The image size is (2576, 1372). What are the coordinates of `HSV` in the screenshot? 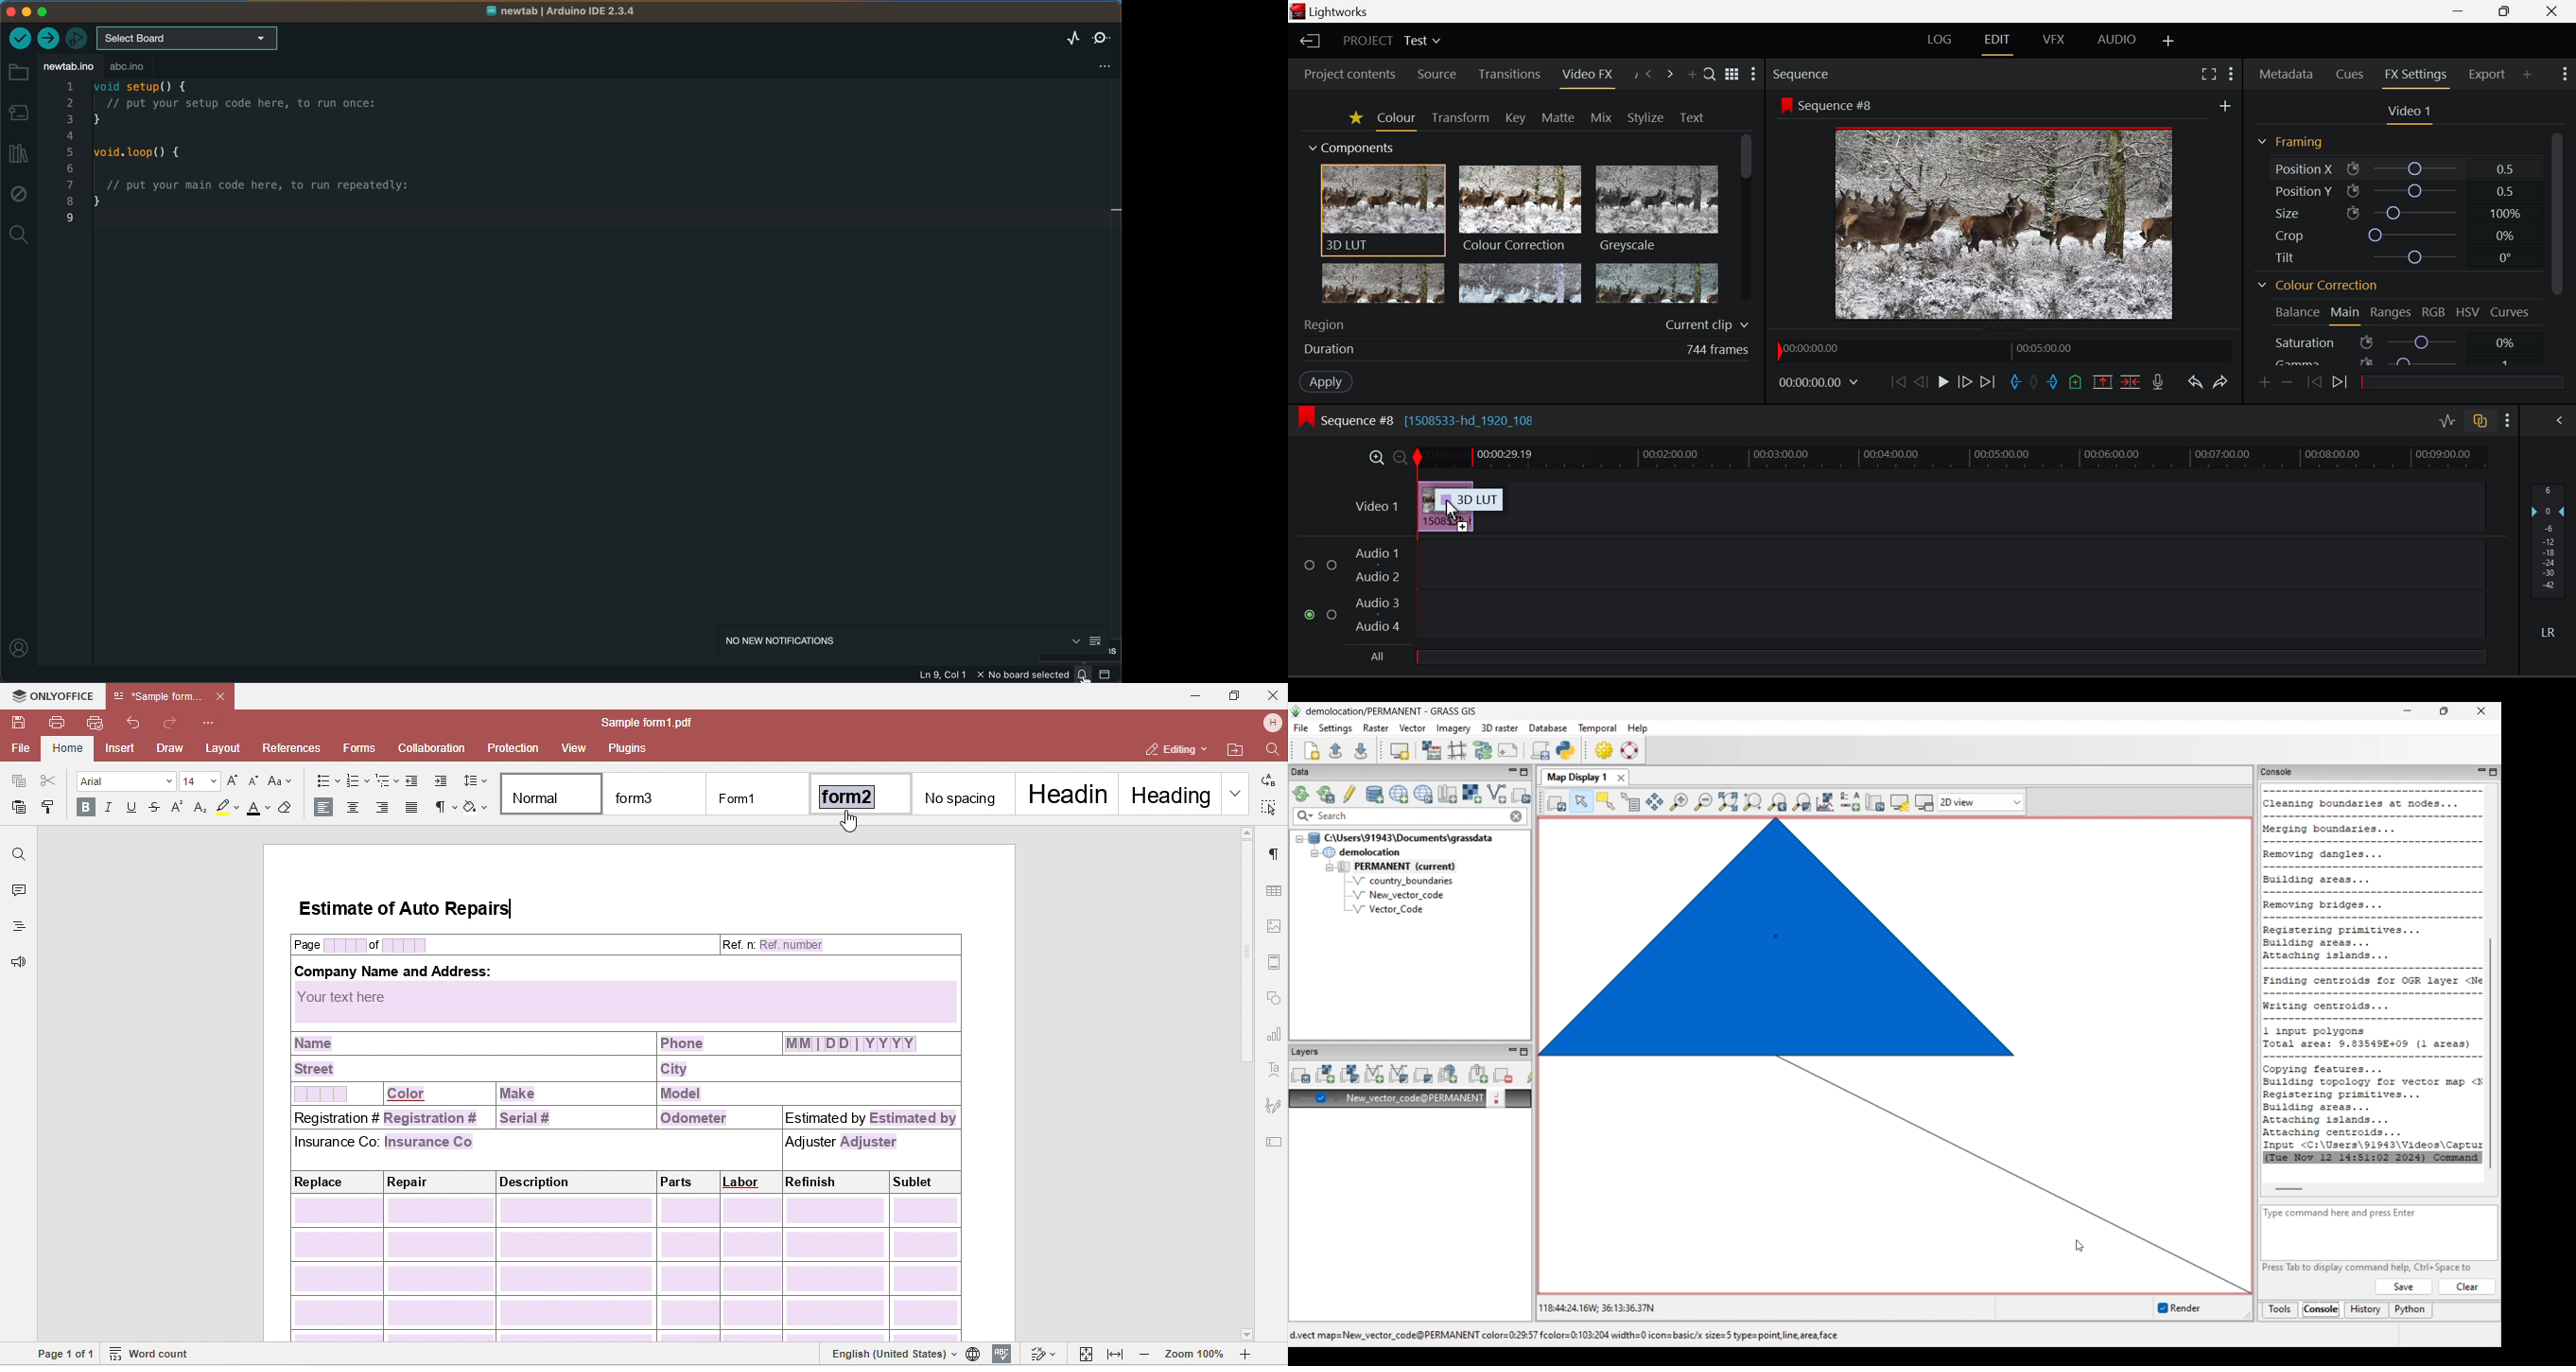 It's located at (2467, 314).